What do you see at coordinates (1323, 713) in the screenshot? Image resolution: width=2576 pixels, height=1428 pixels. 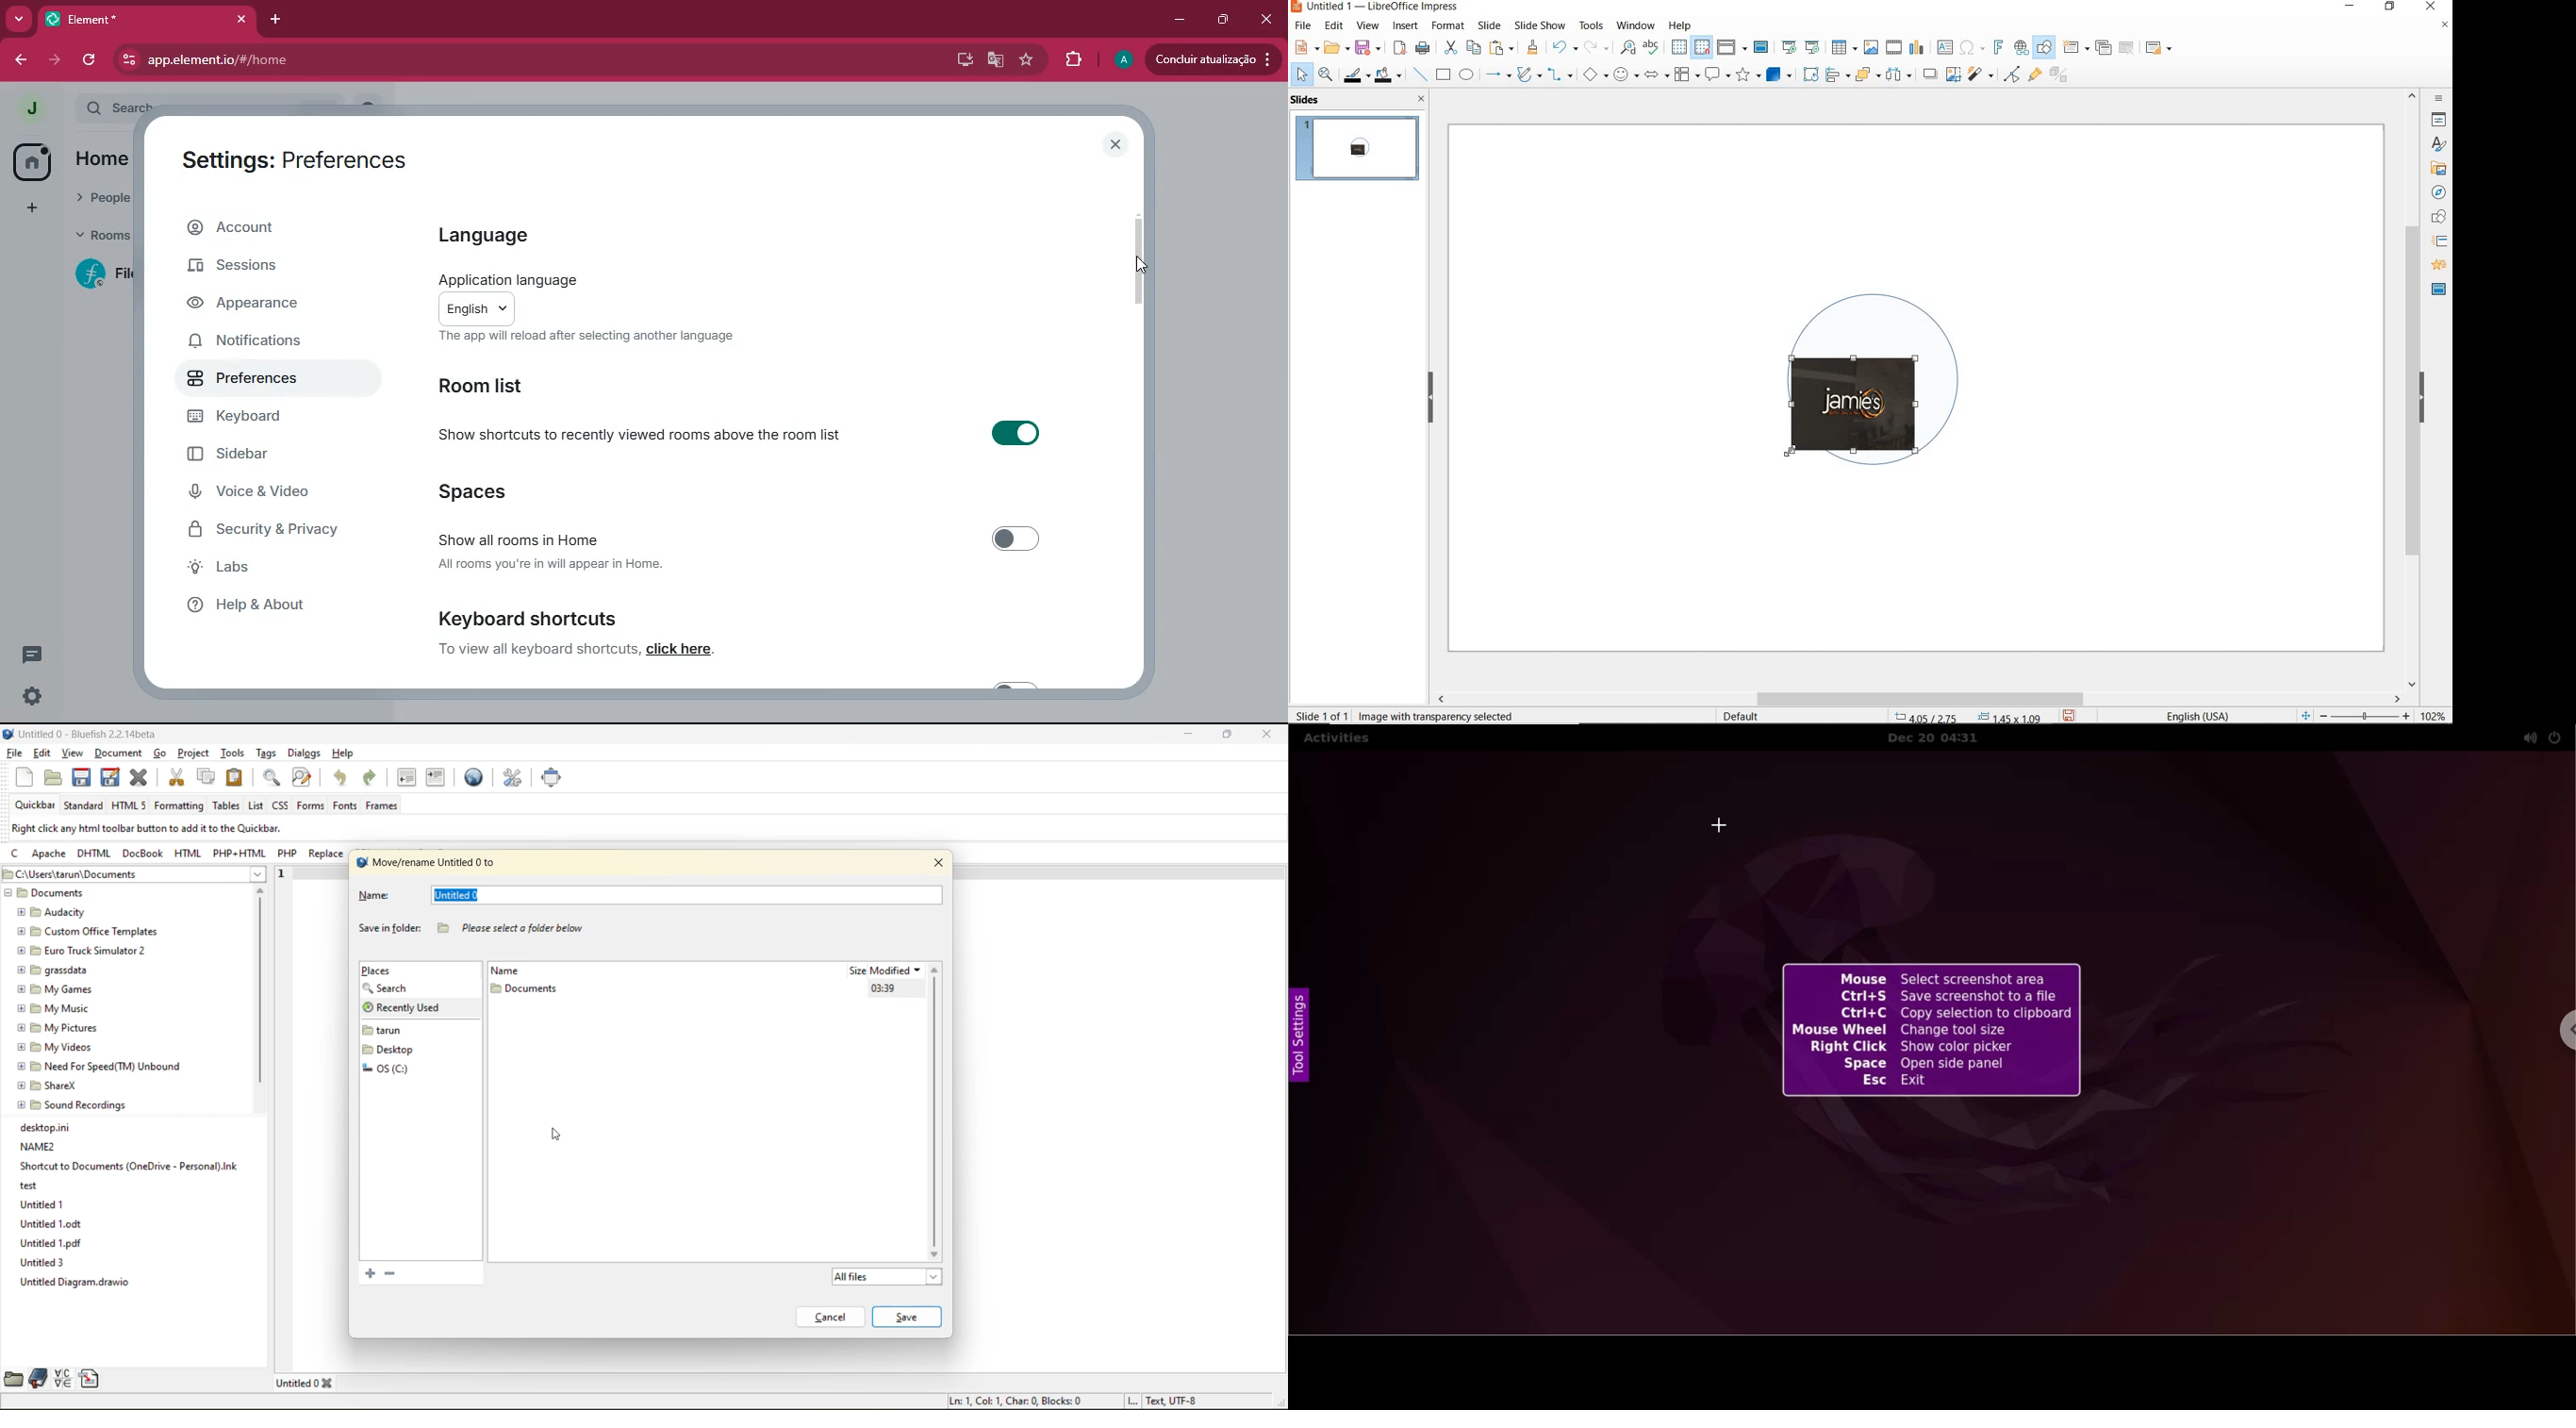 I see `slide 1 of 1` at bounding box center [1323, 713].